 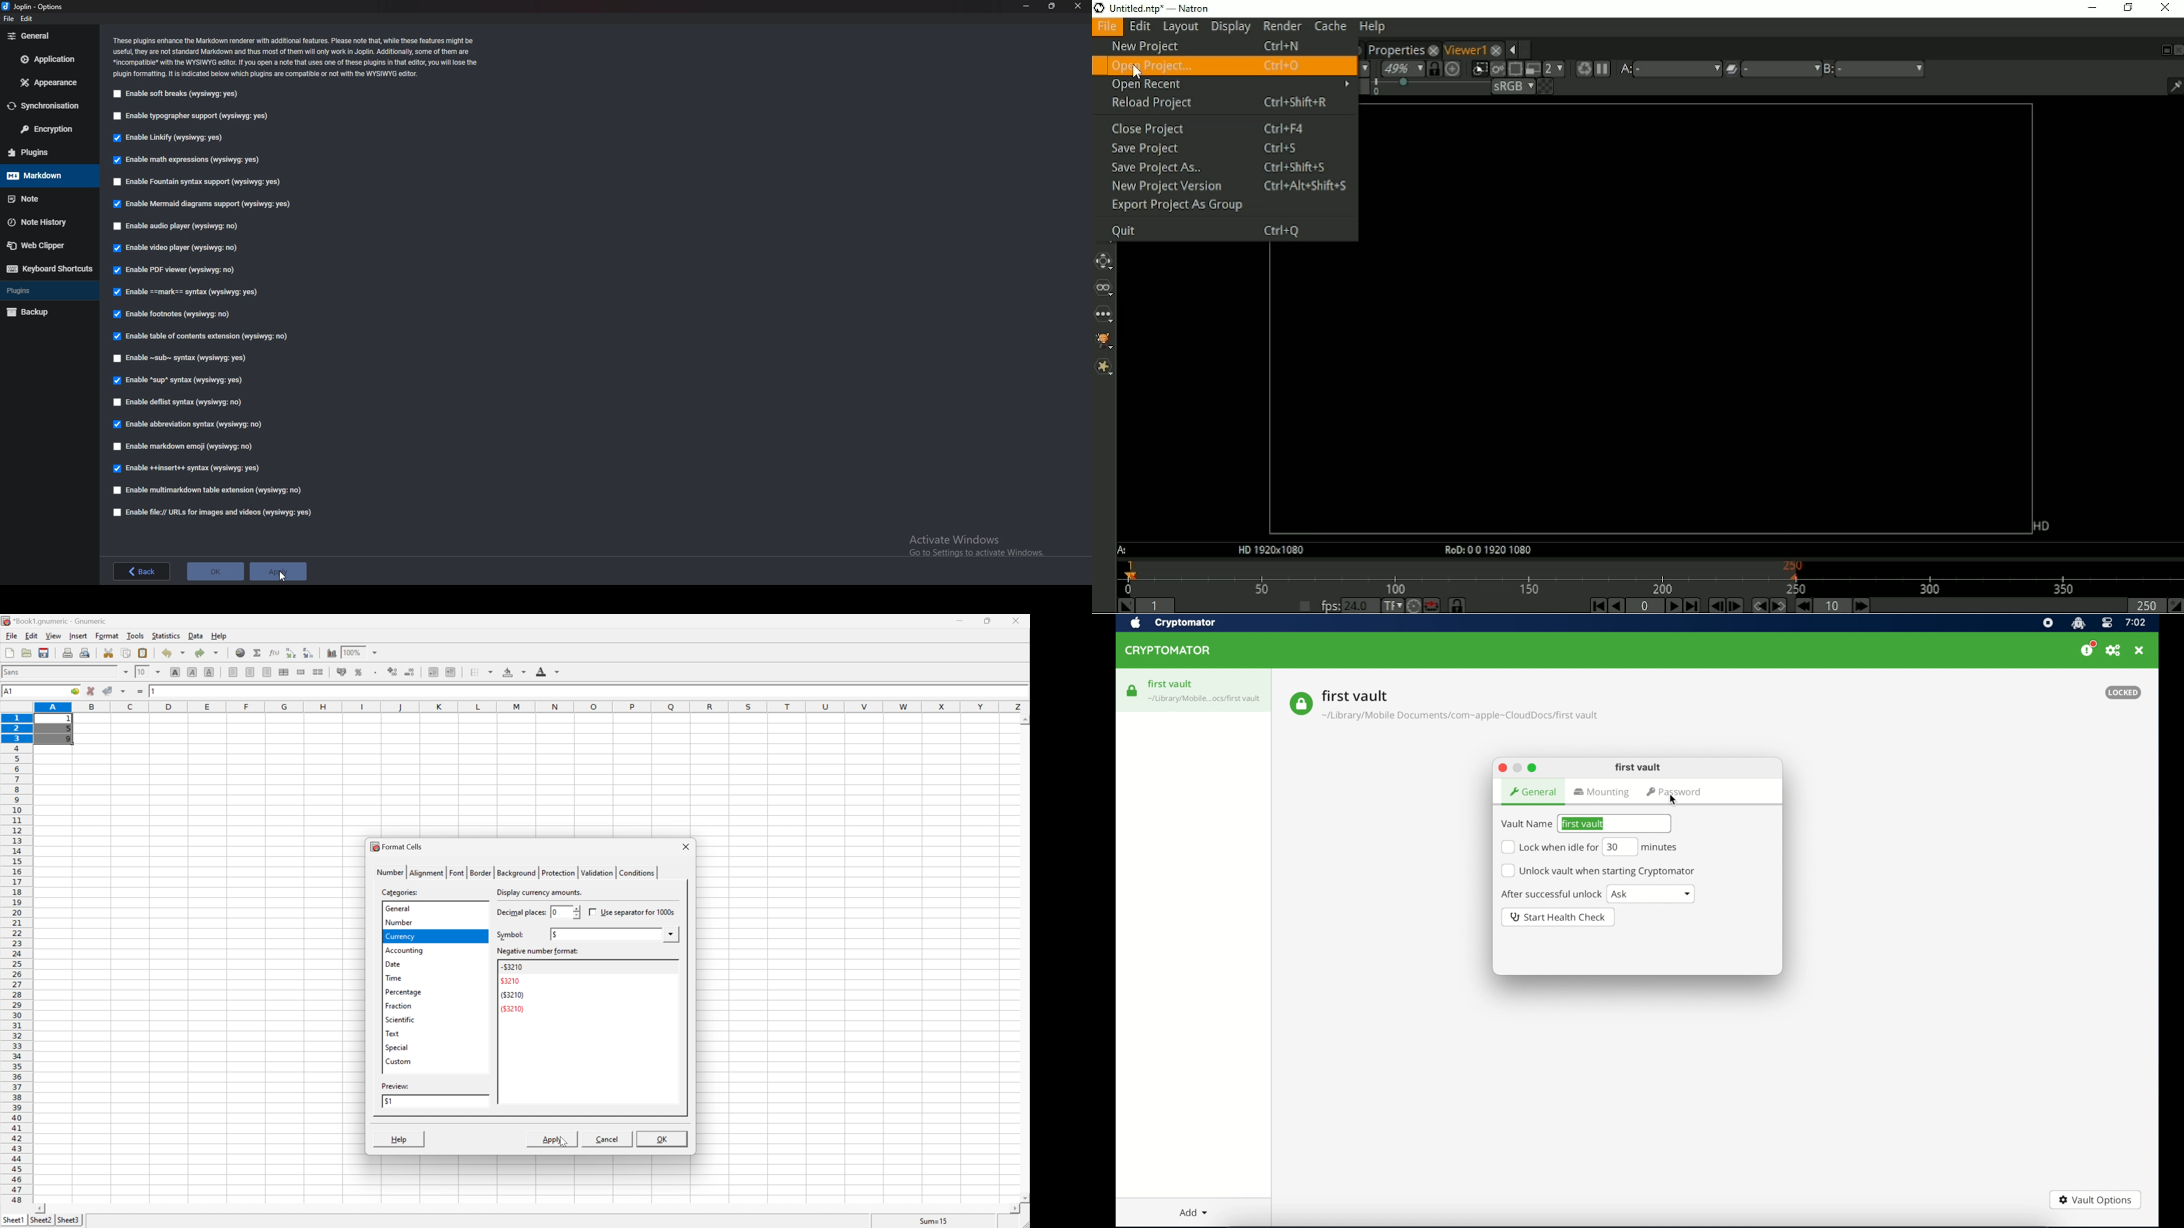 What do you see at coordinates (49, 84) in the screenshot?
I see `Appearance` at bounding box center [49, 84].